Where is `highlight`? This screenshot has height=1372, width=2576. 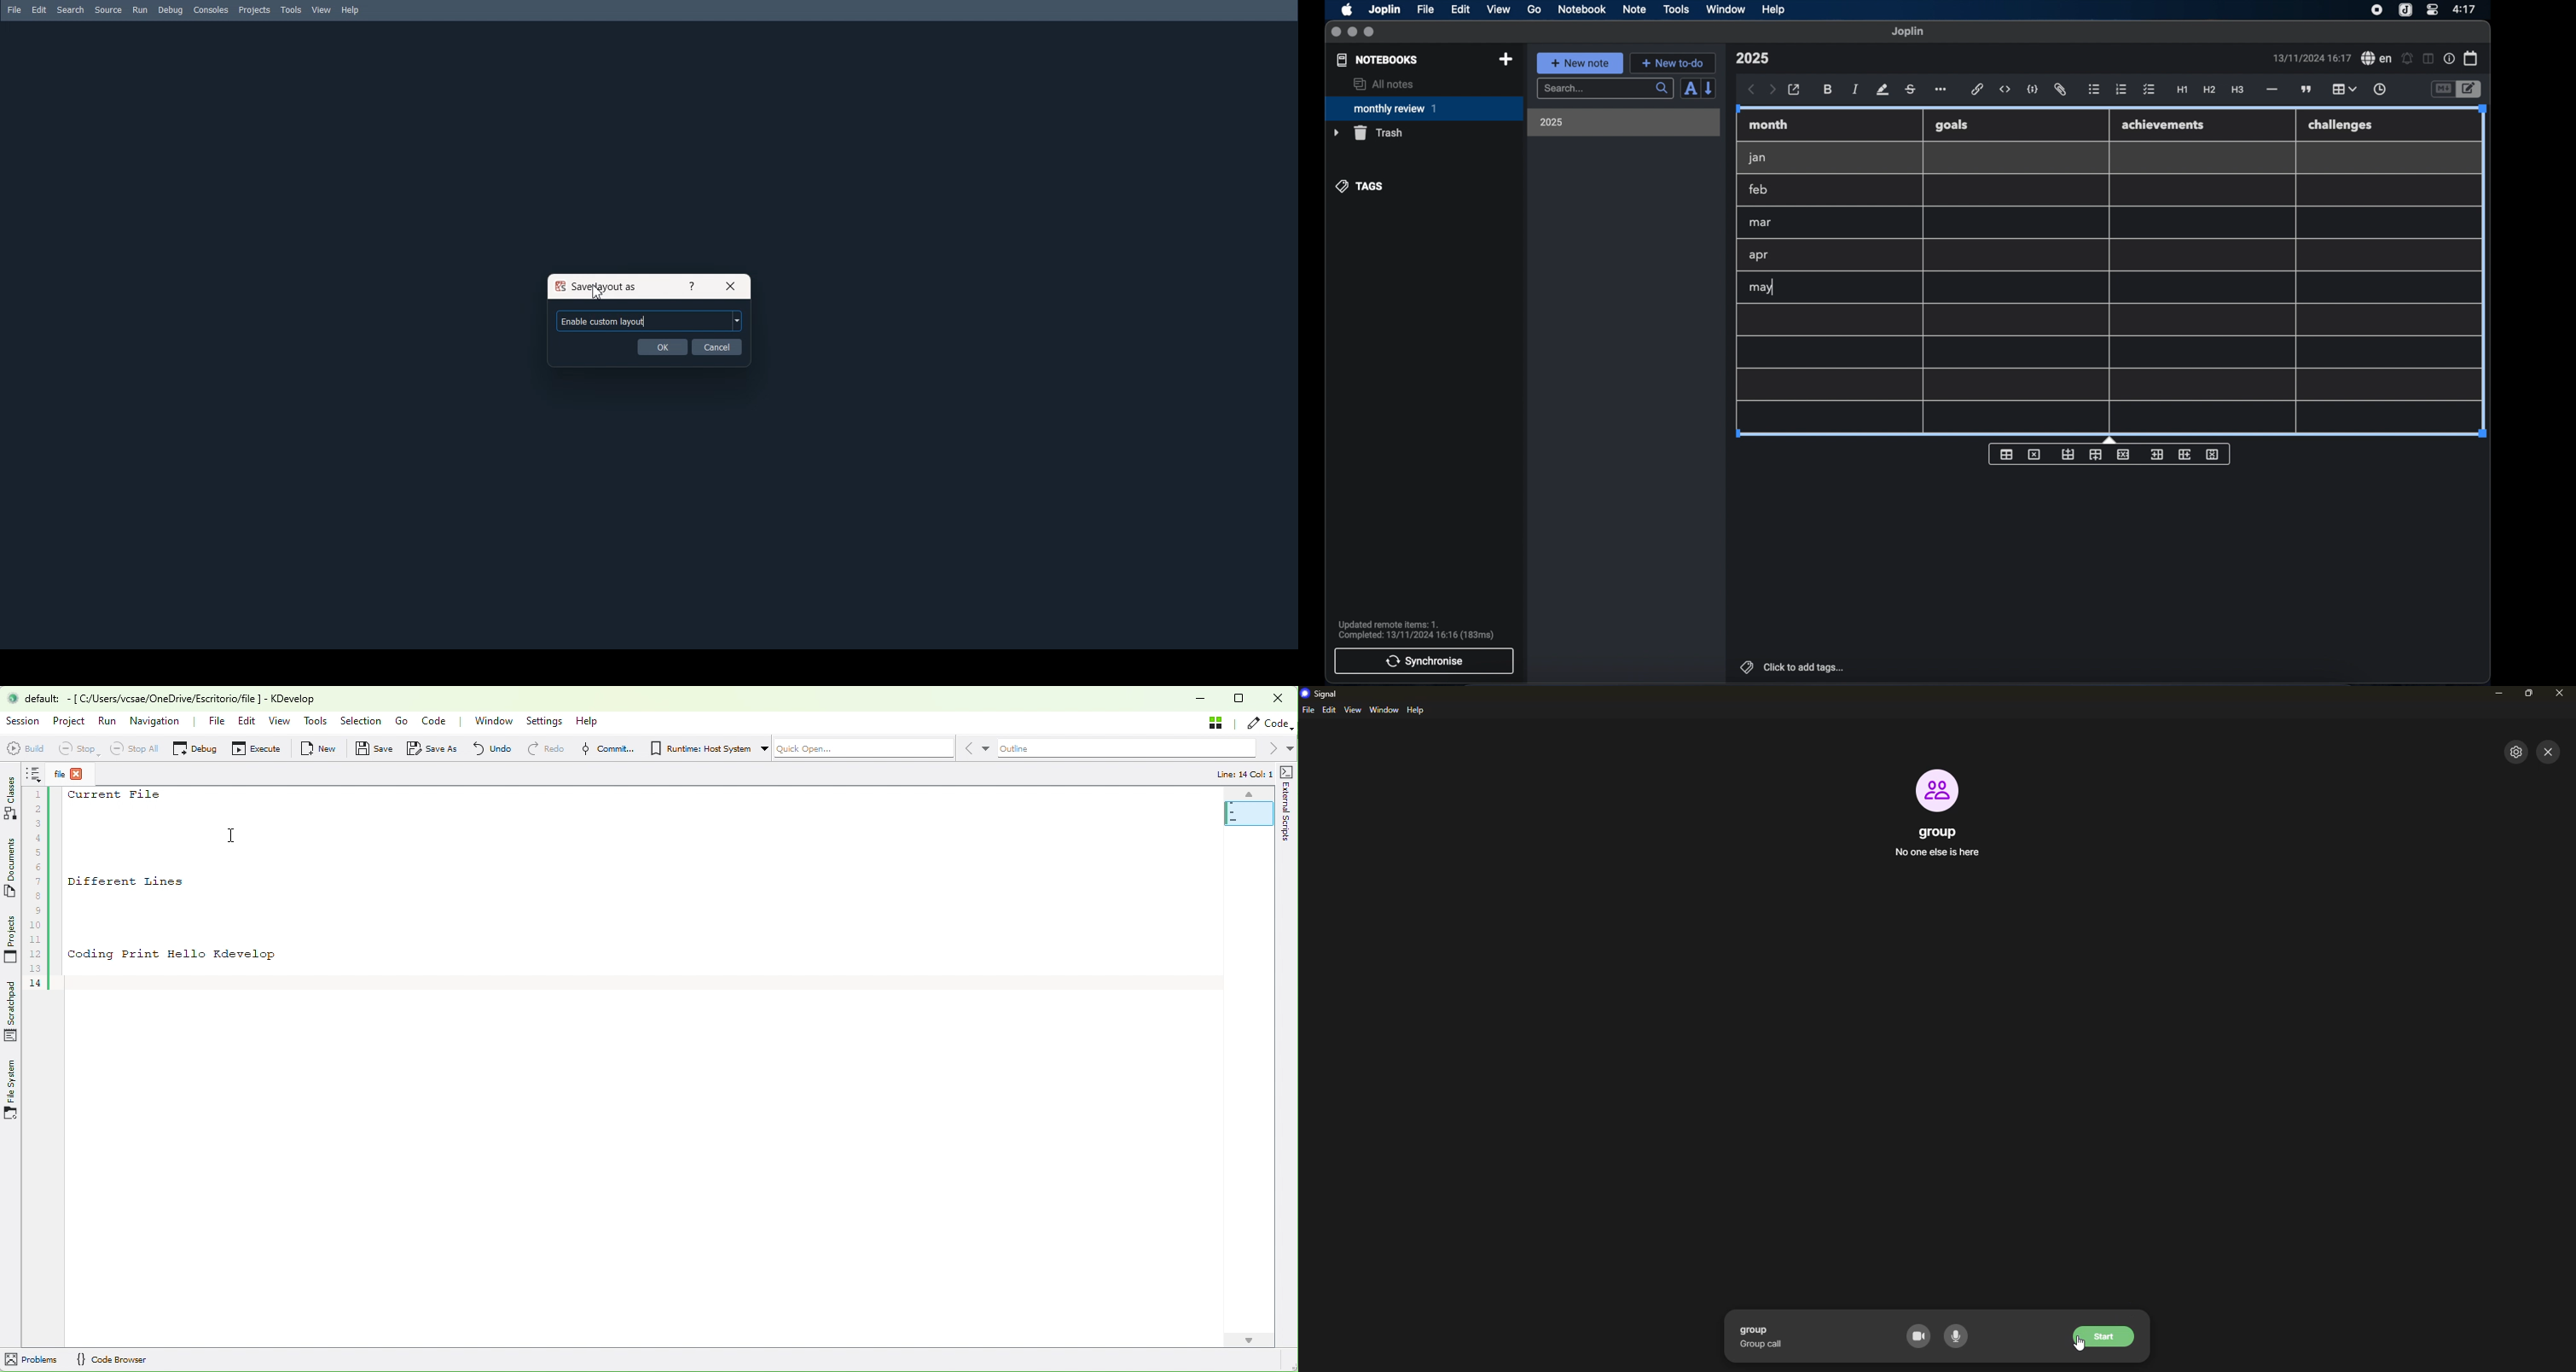 highlight is located at coordinates (1882, 90).